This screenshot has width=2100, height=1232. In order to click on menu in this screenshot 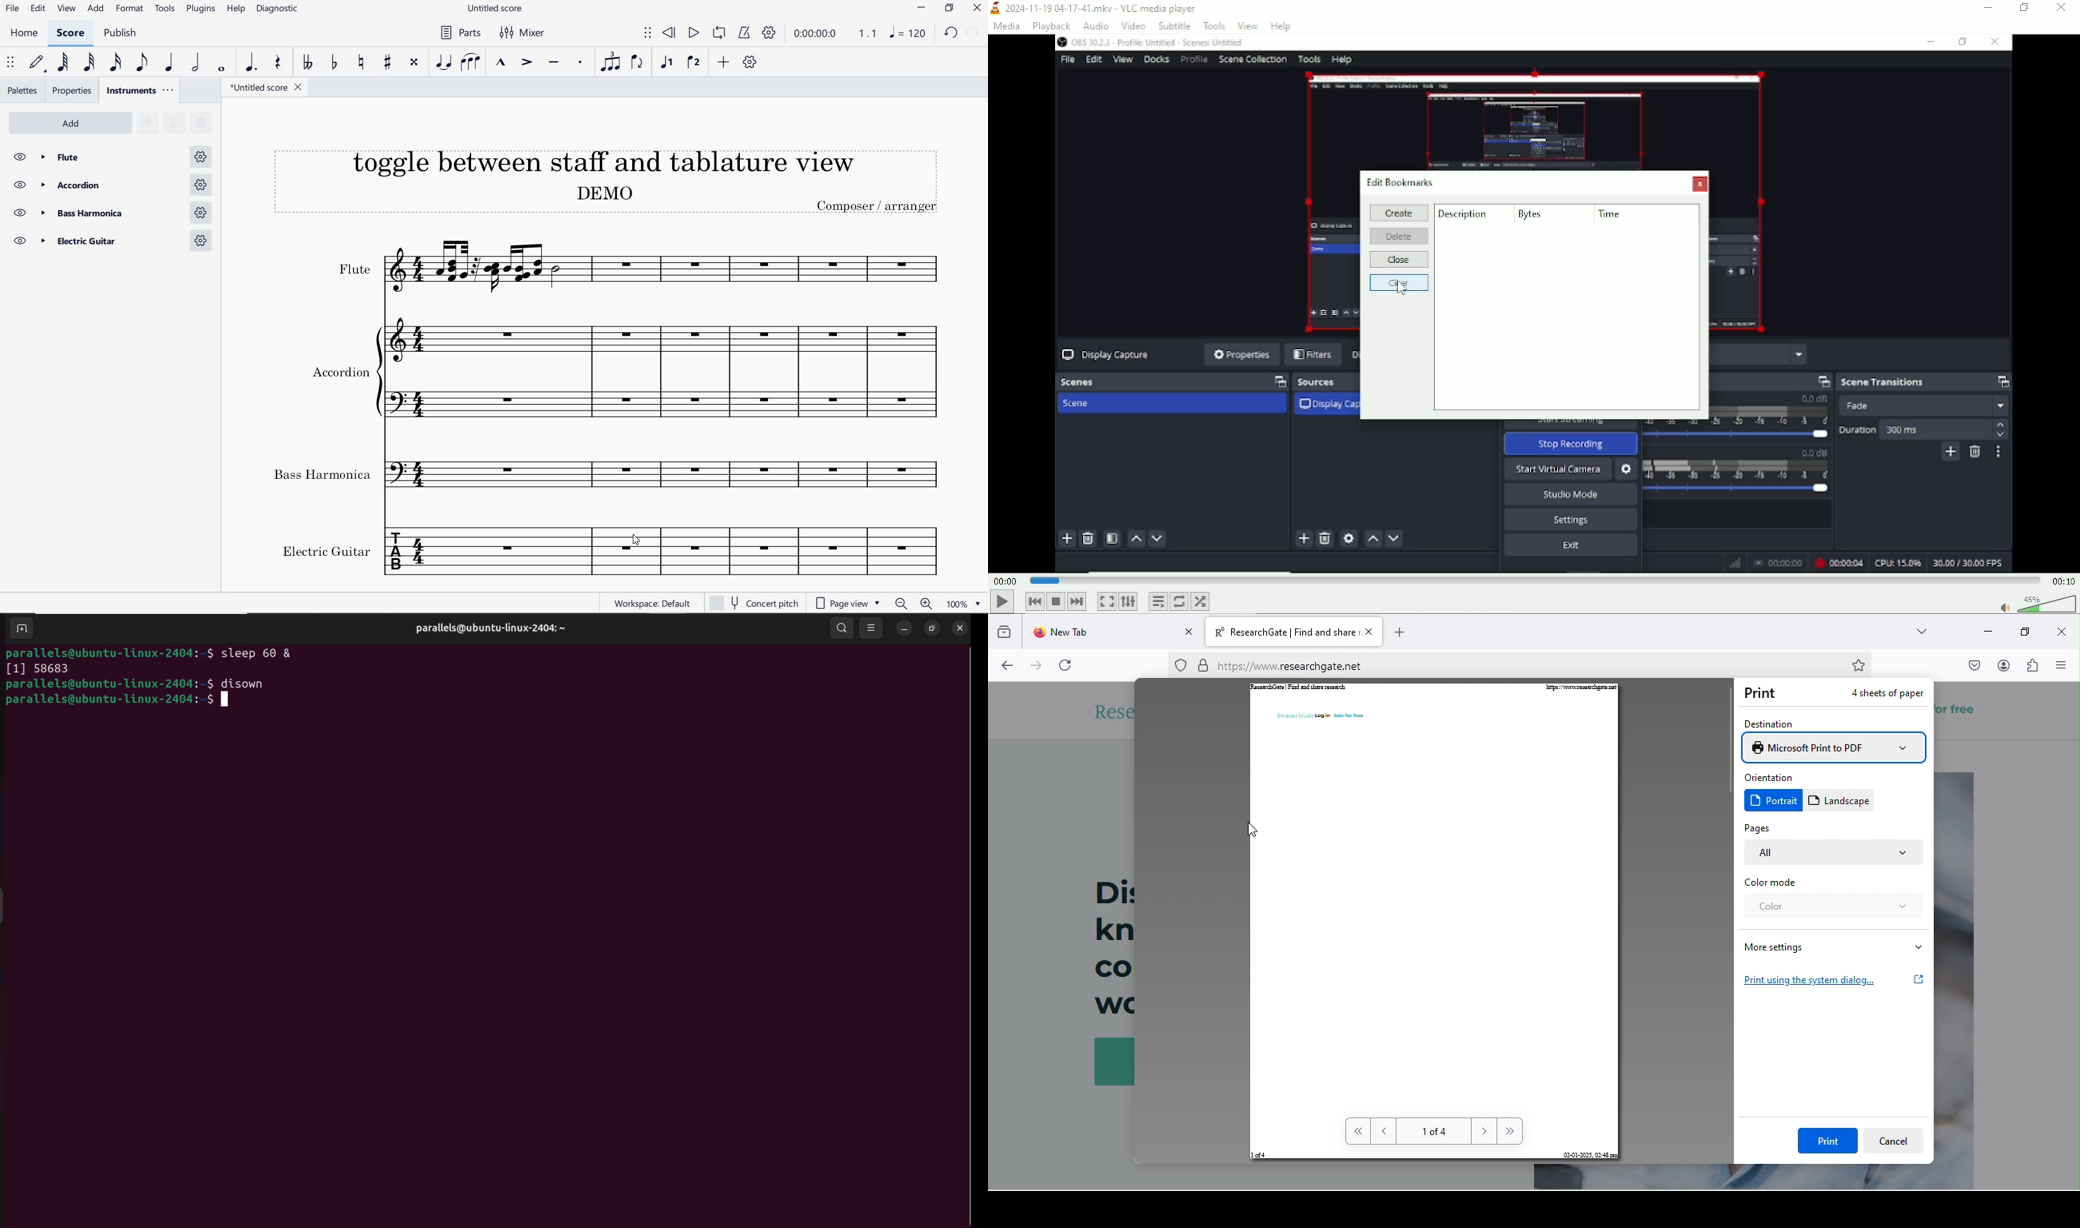, I will do `click(2067, 664)`.